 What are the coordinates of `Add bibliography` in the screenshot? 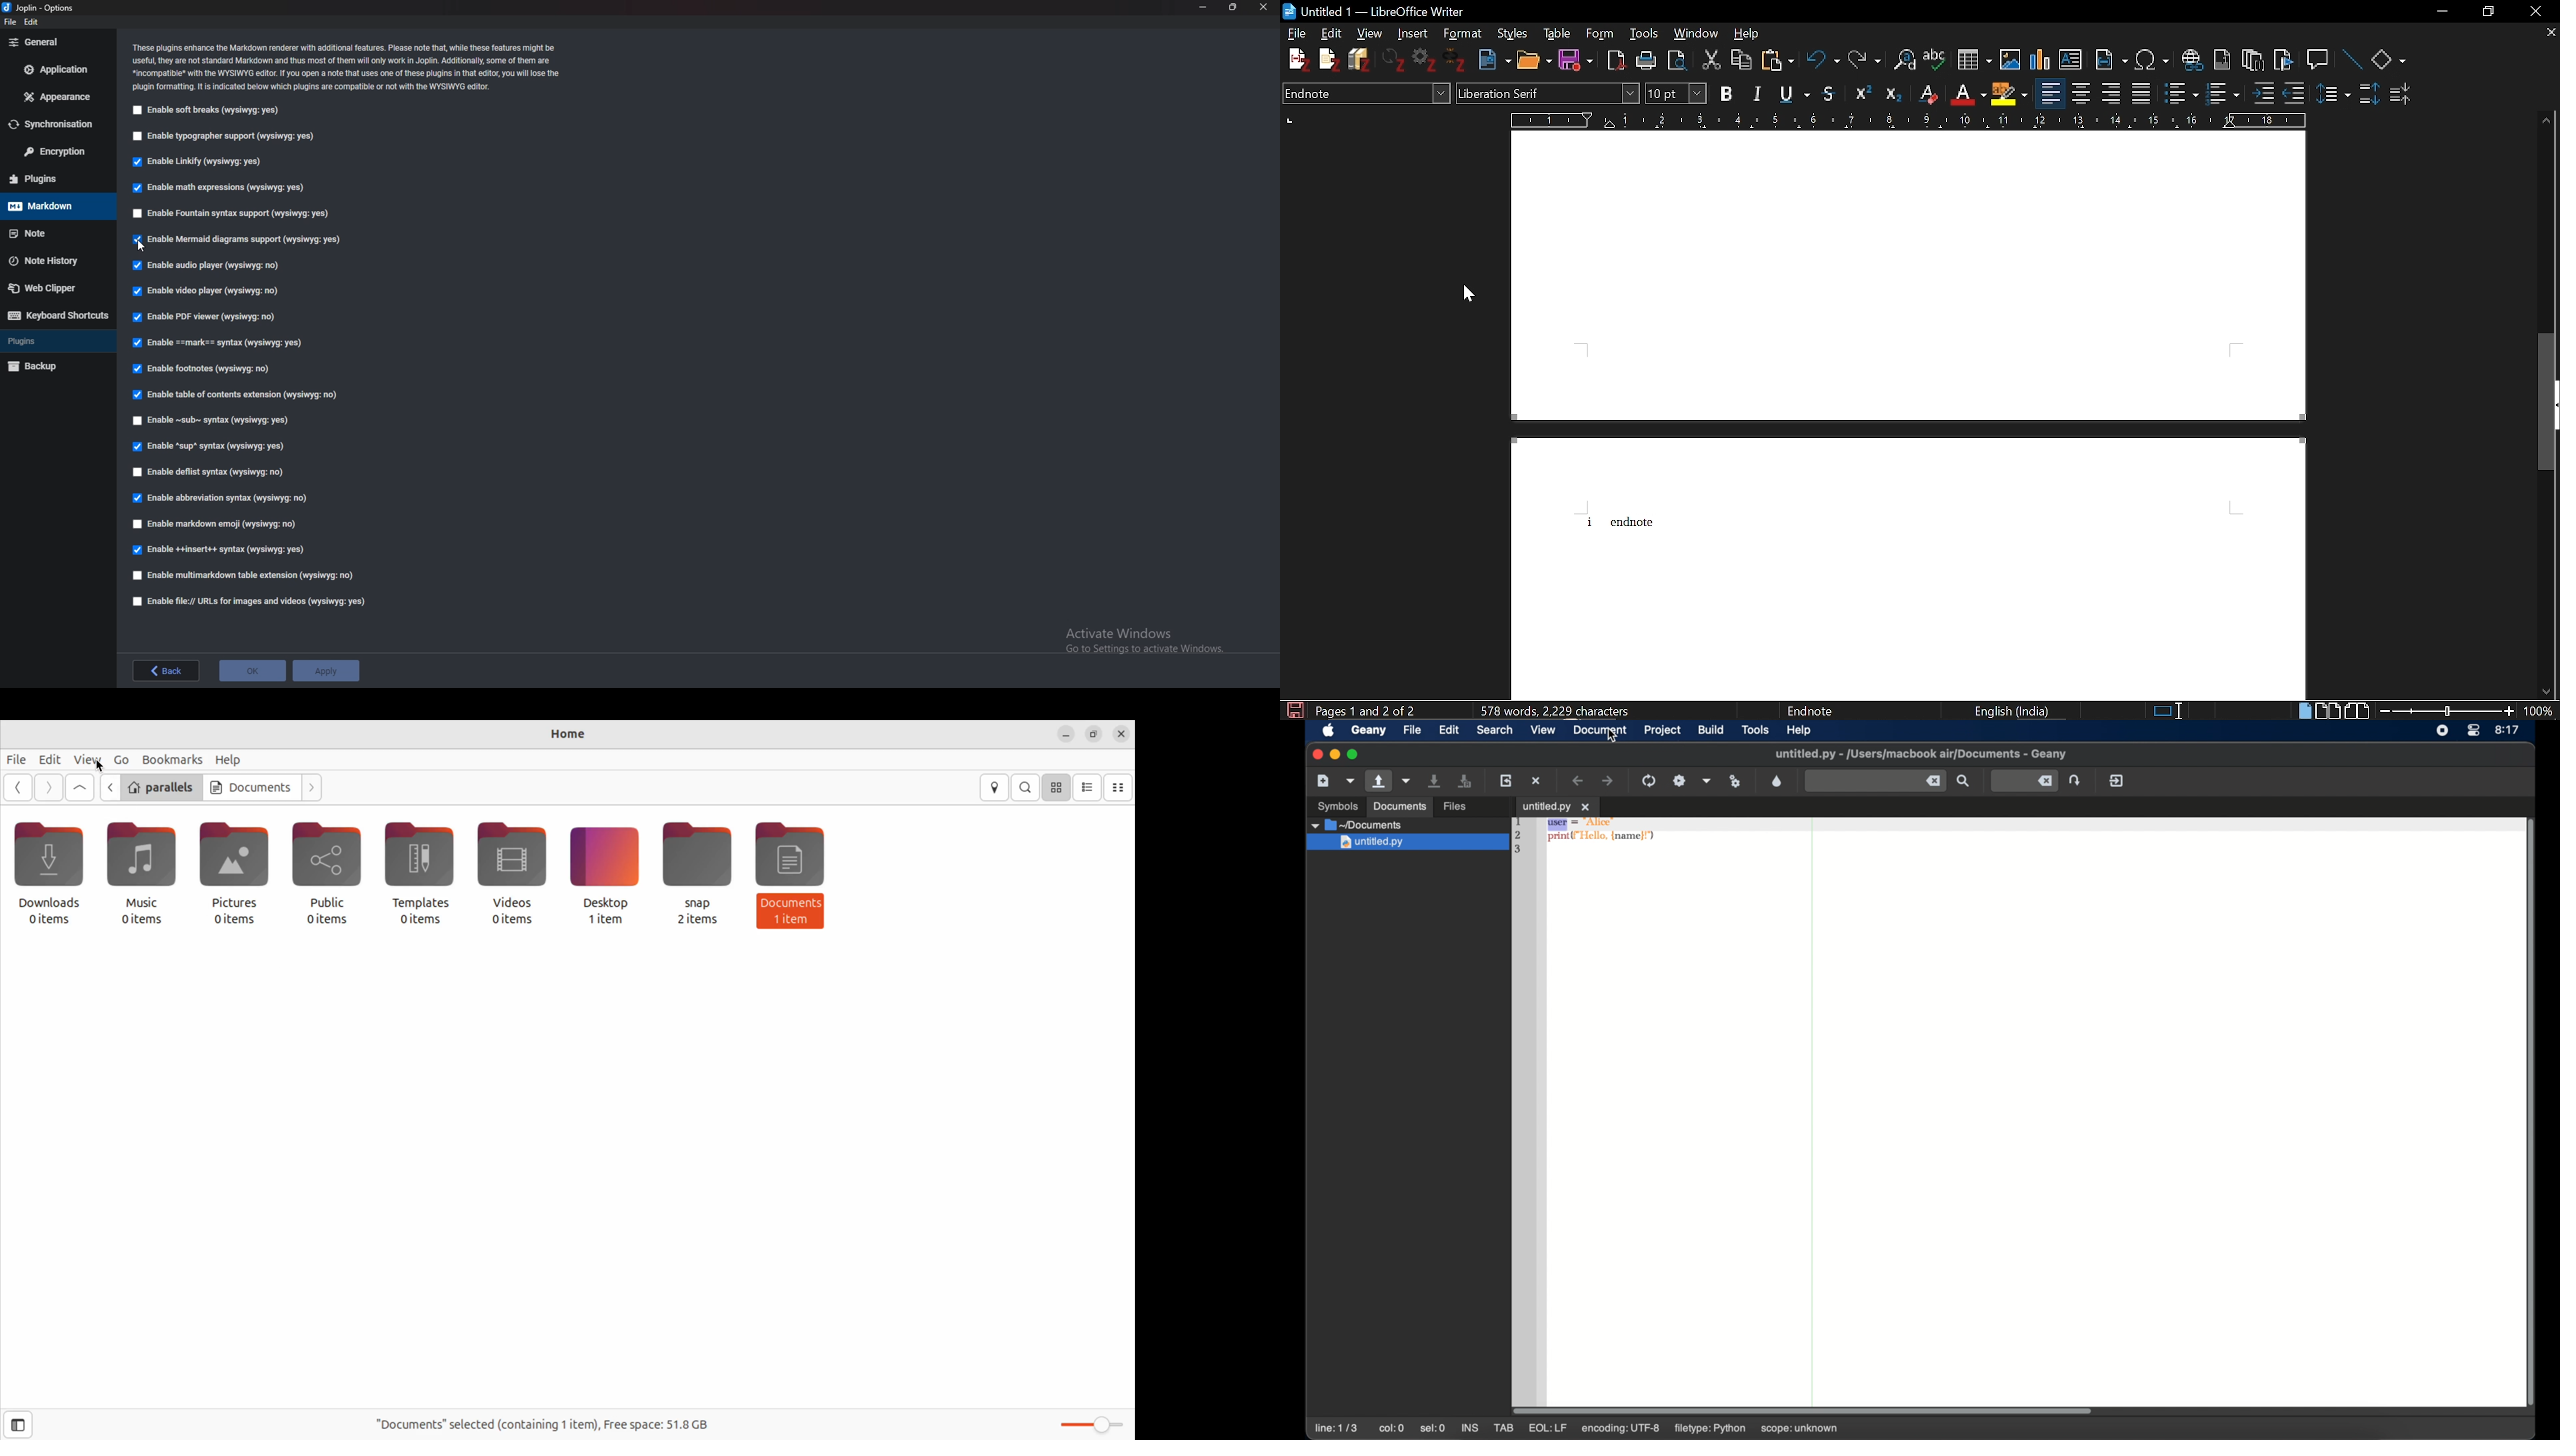 It's located at (1362, 59).